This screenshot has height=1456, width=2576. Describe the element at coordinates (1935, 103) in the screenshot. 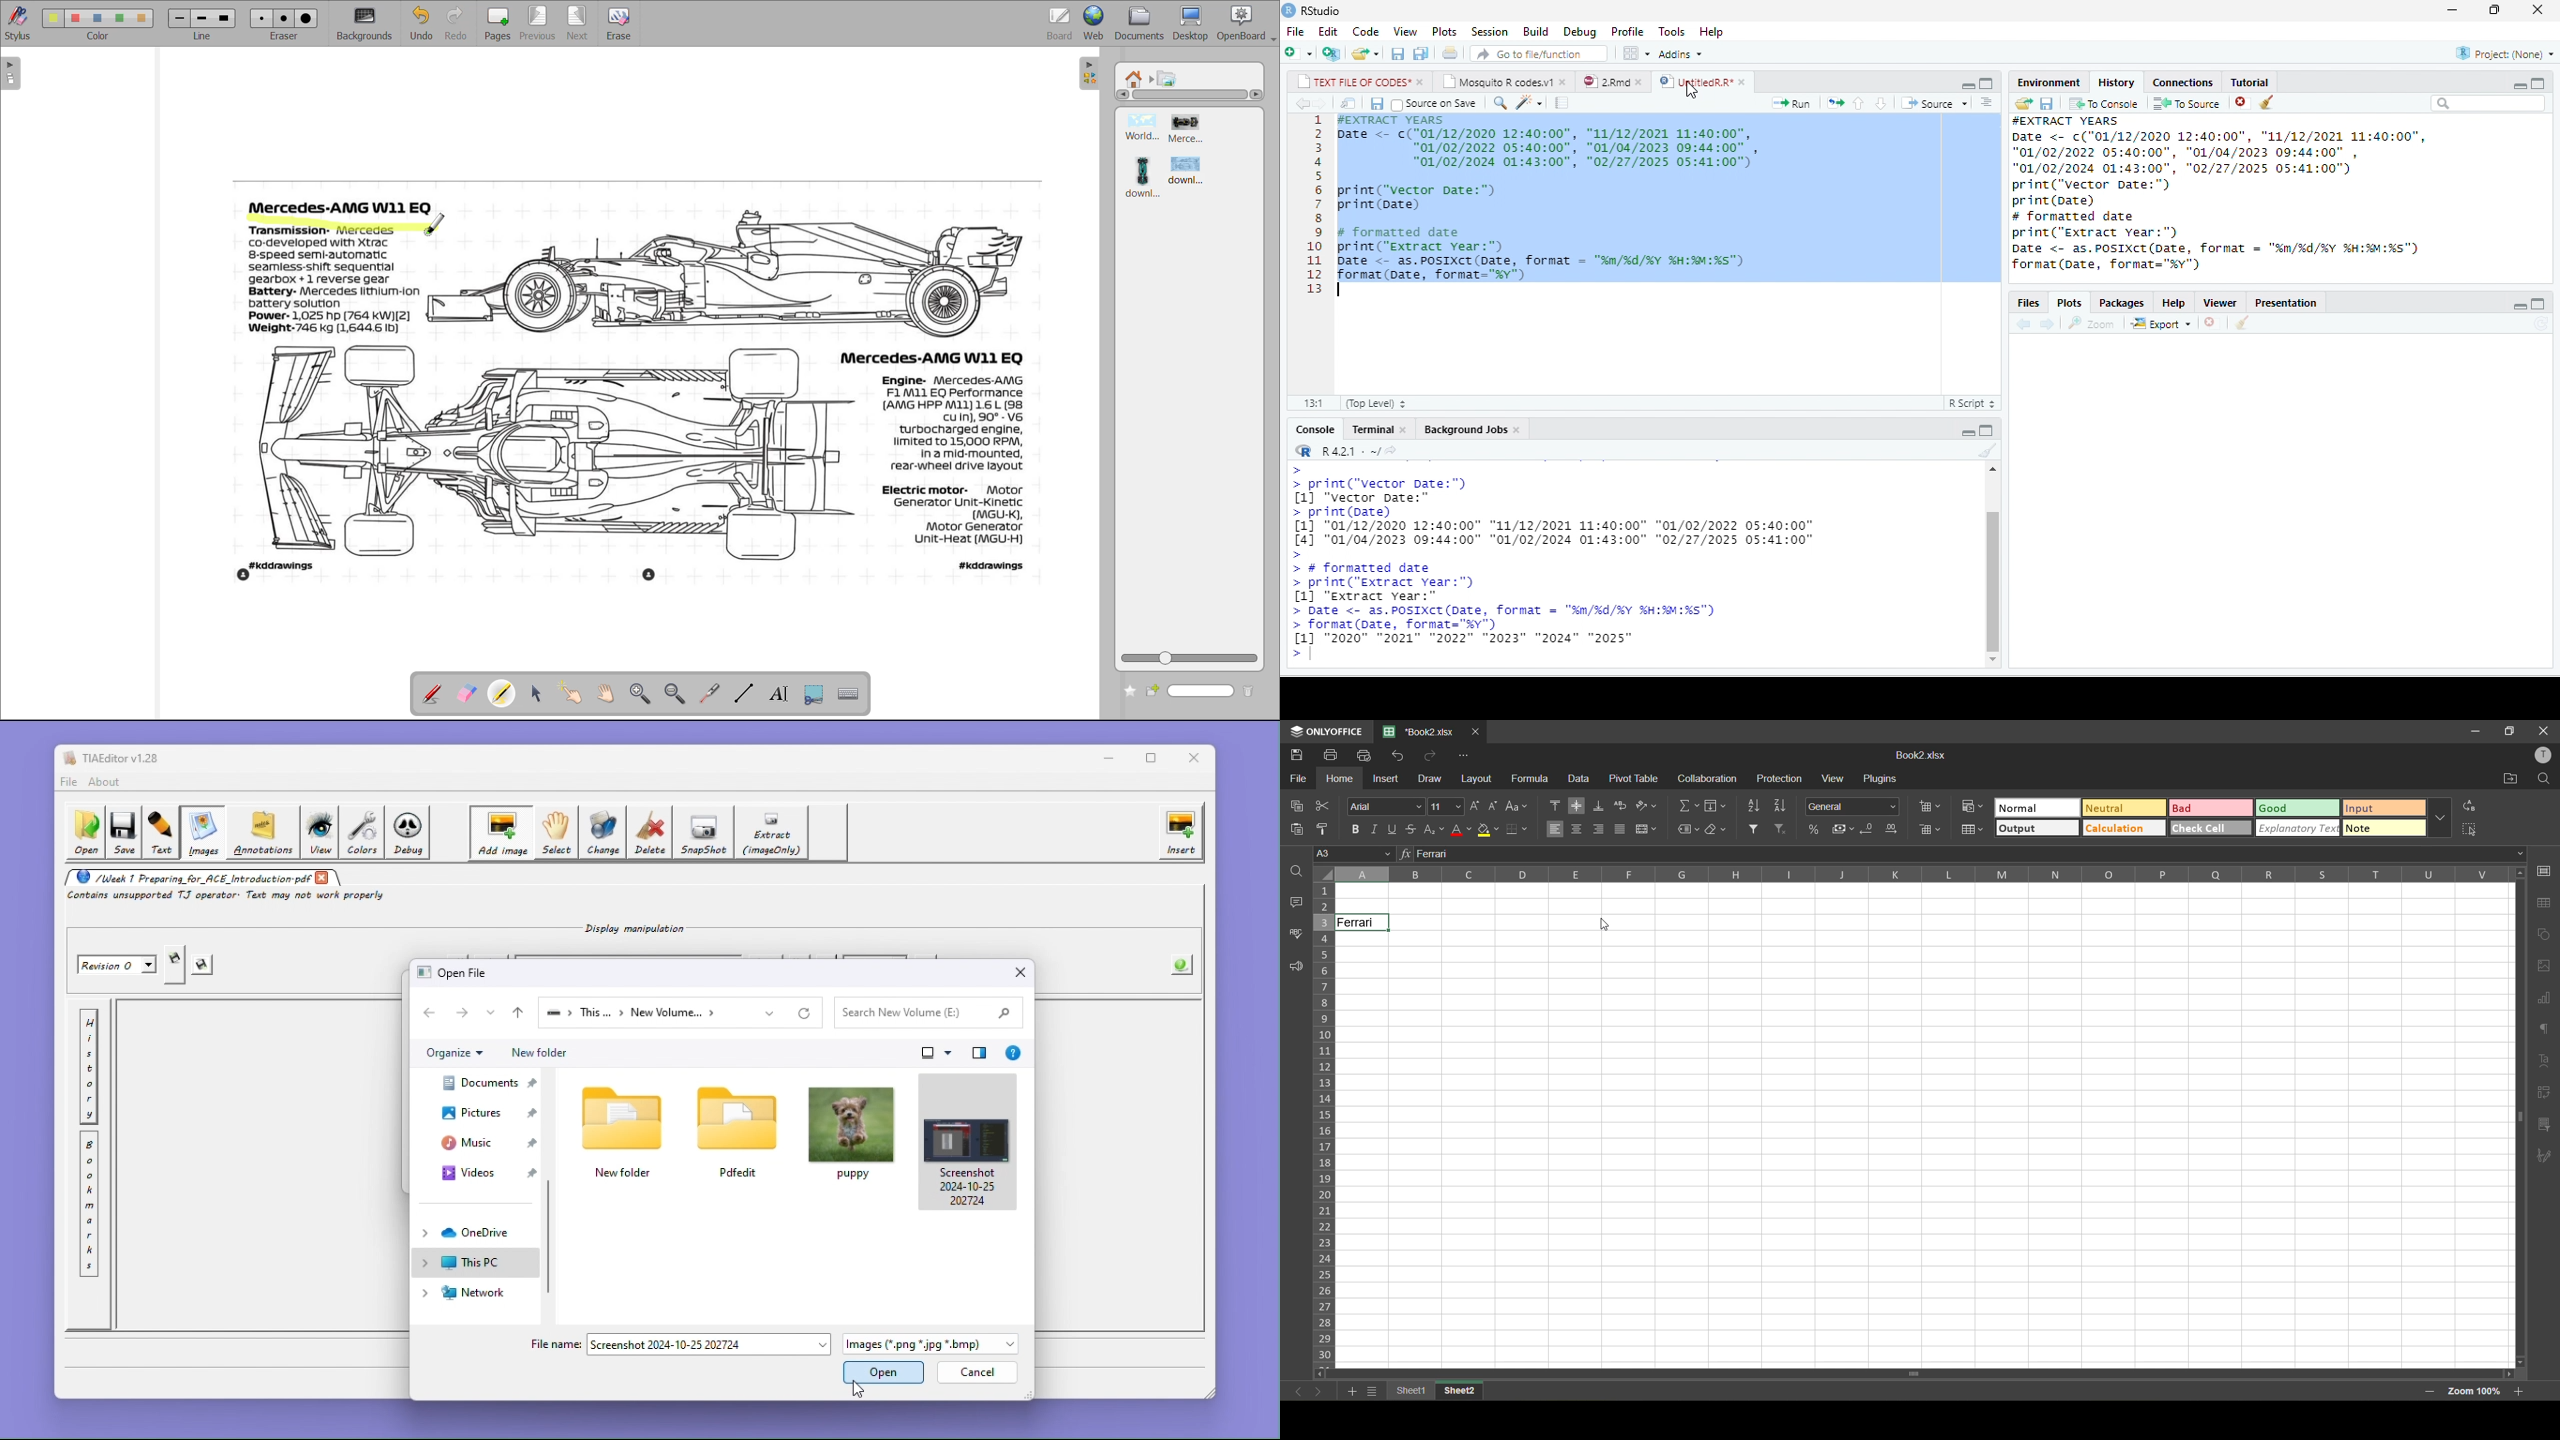

I see `Source` at that location.